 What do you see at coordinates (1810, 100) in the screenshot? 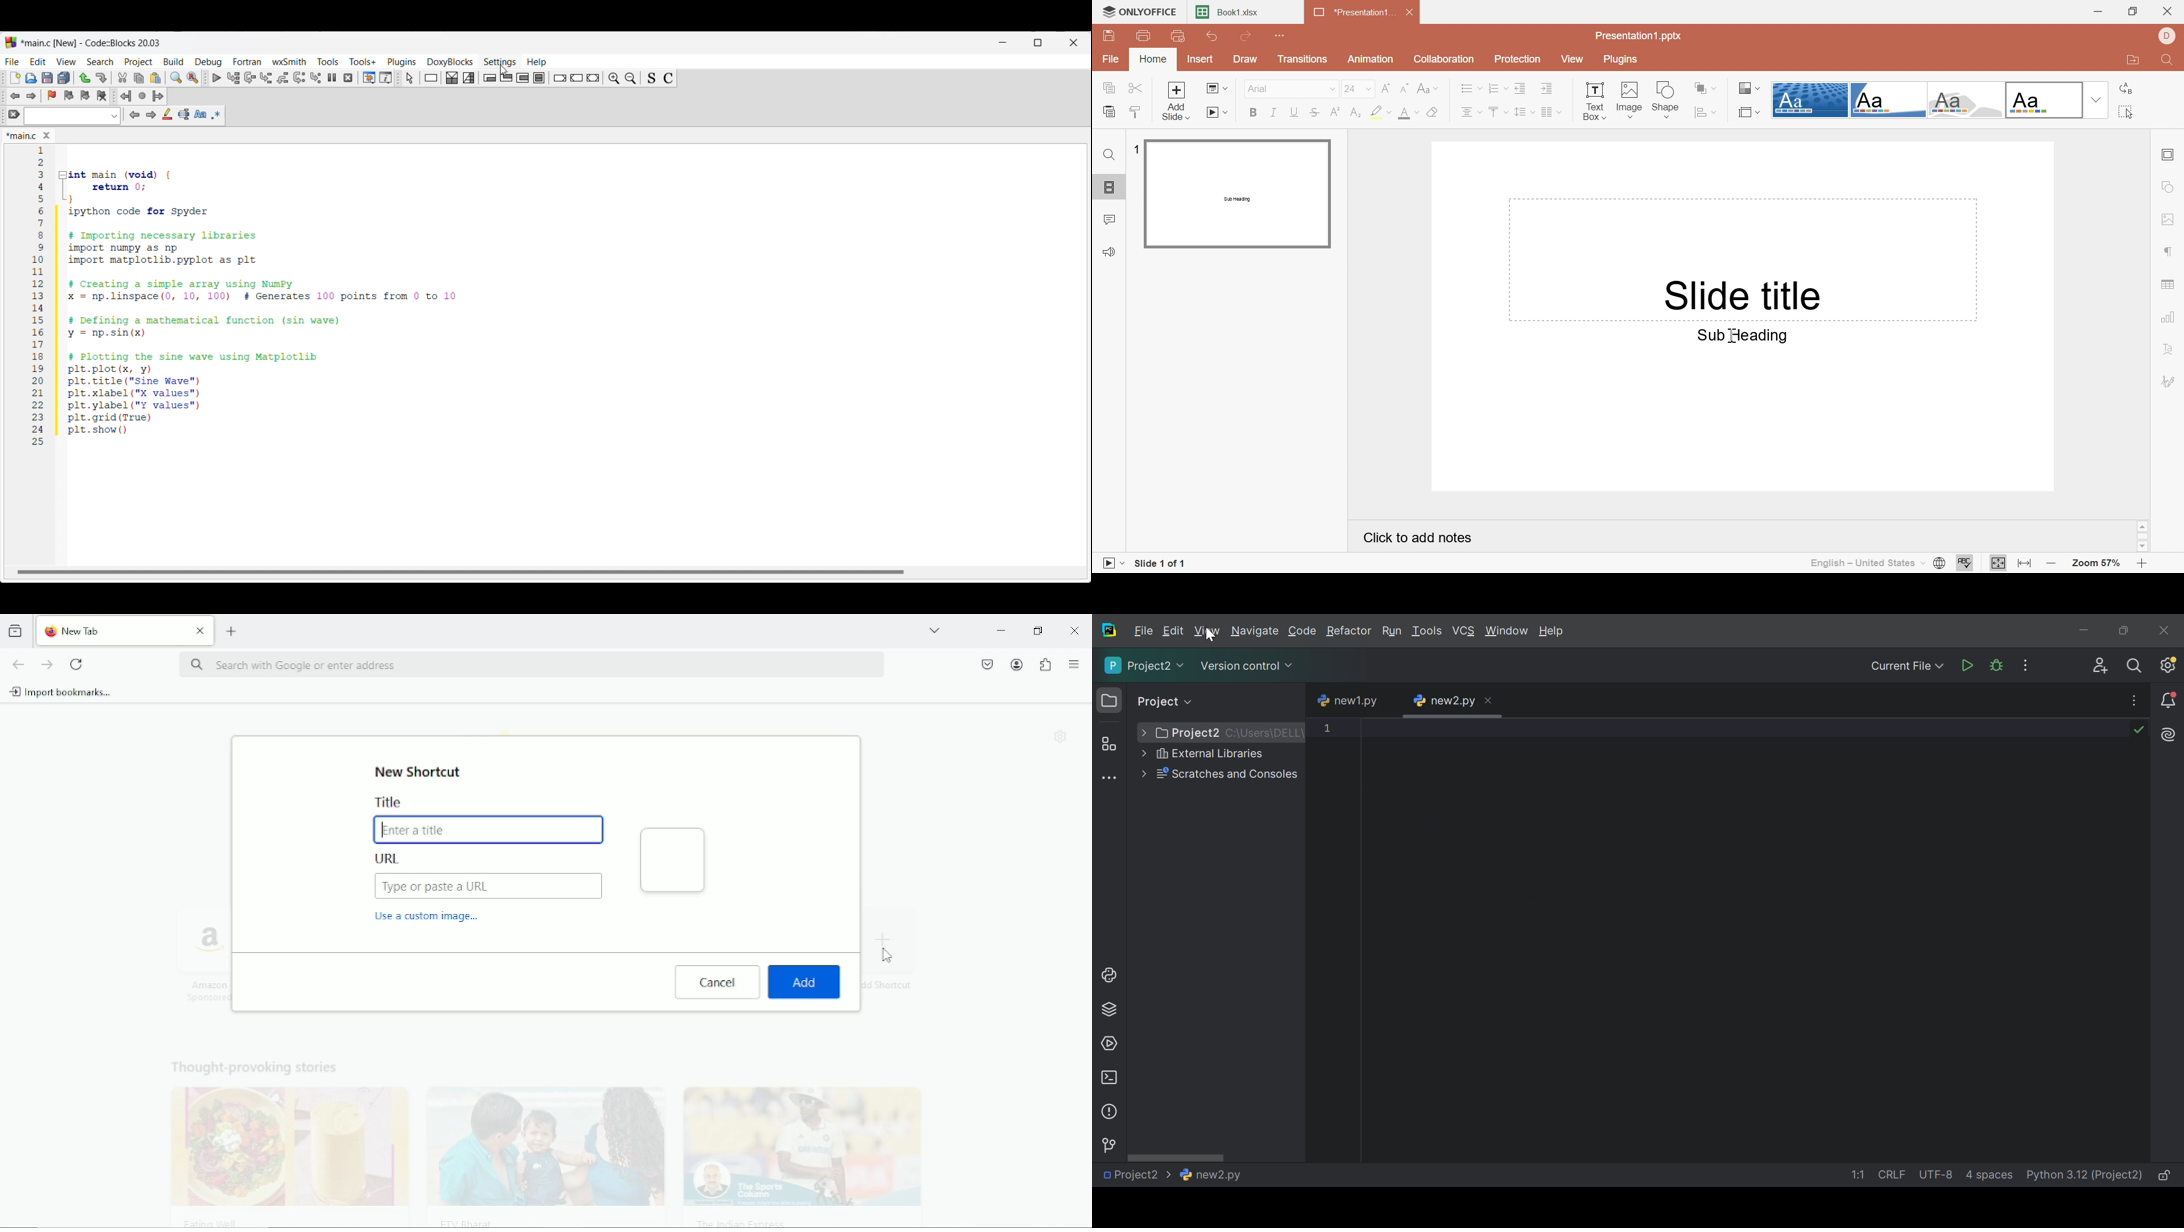
I see `Dotted` at bounding box center [1810, 100].